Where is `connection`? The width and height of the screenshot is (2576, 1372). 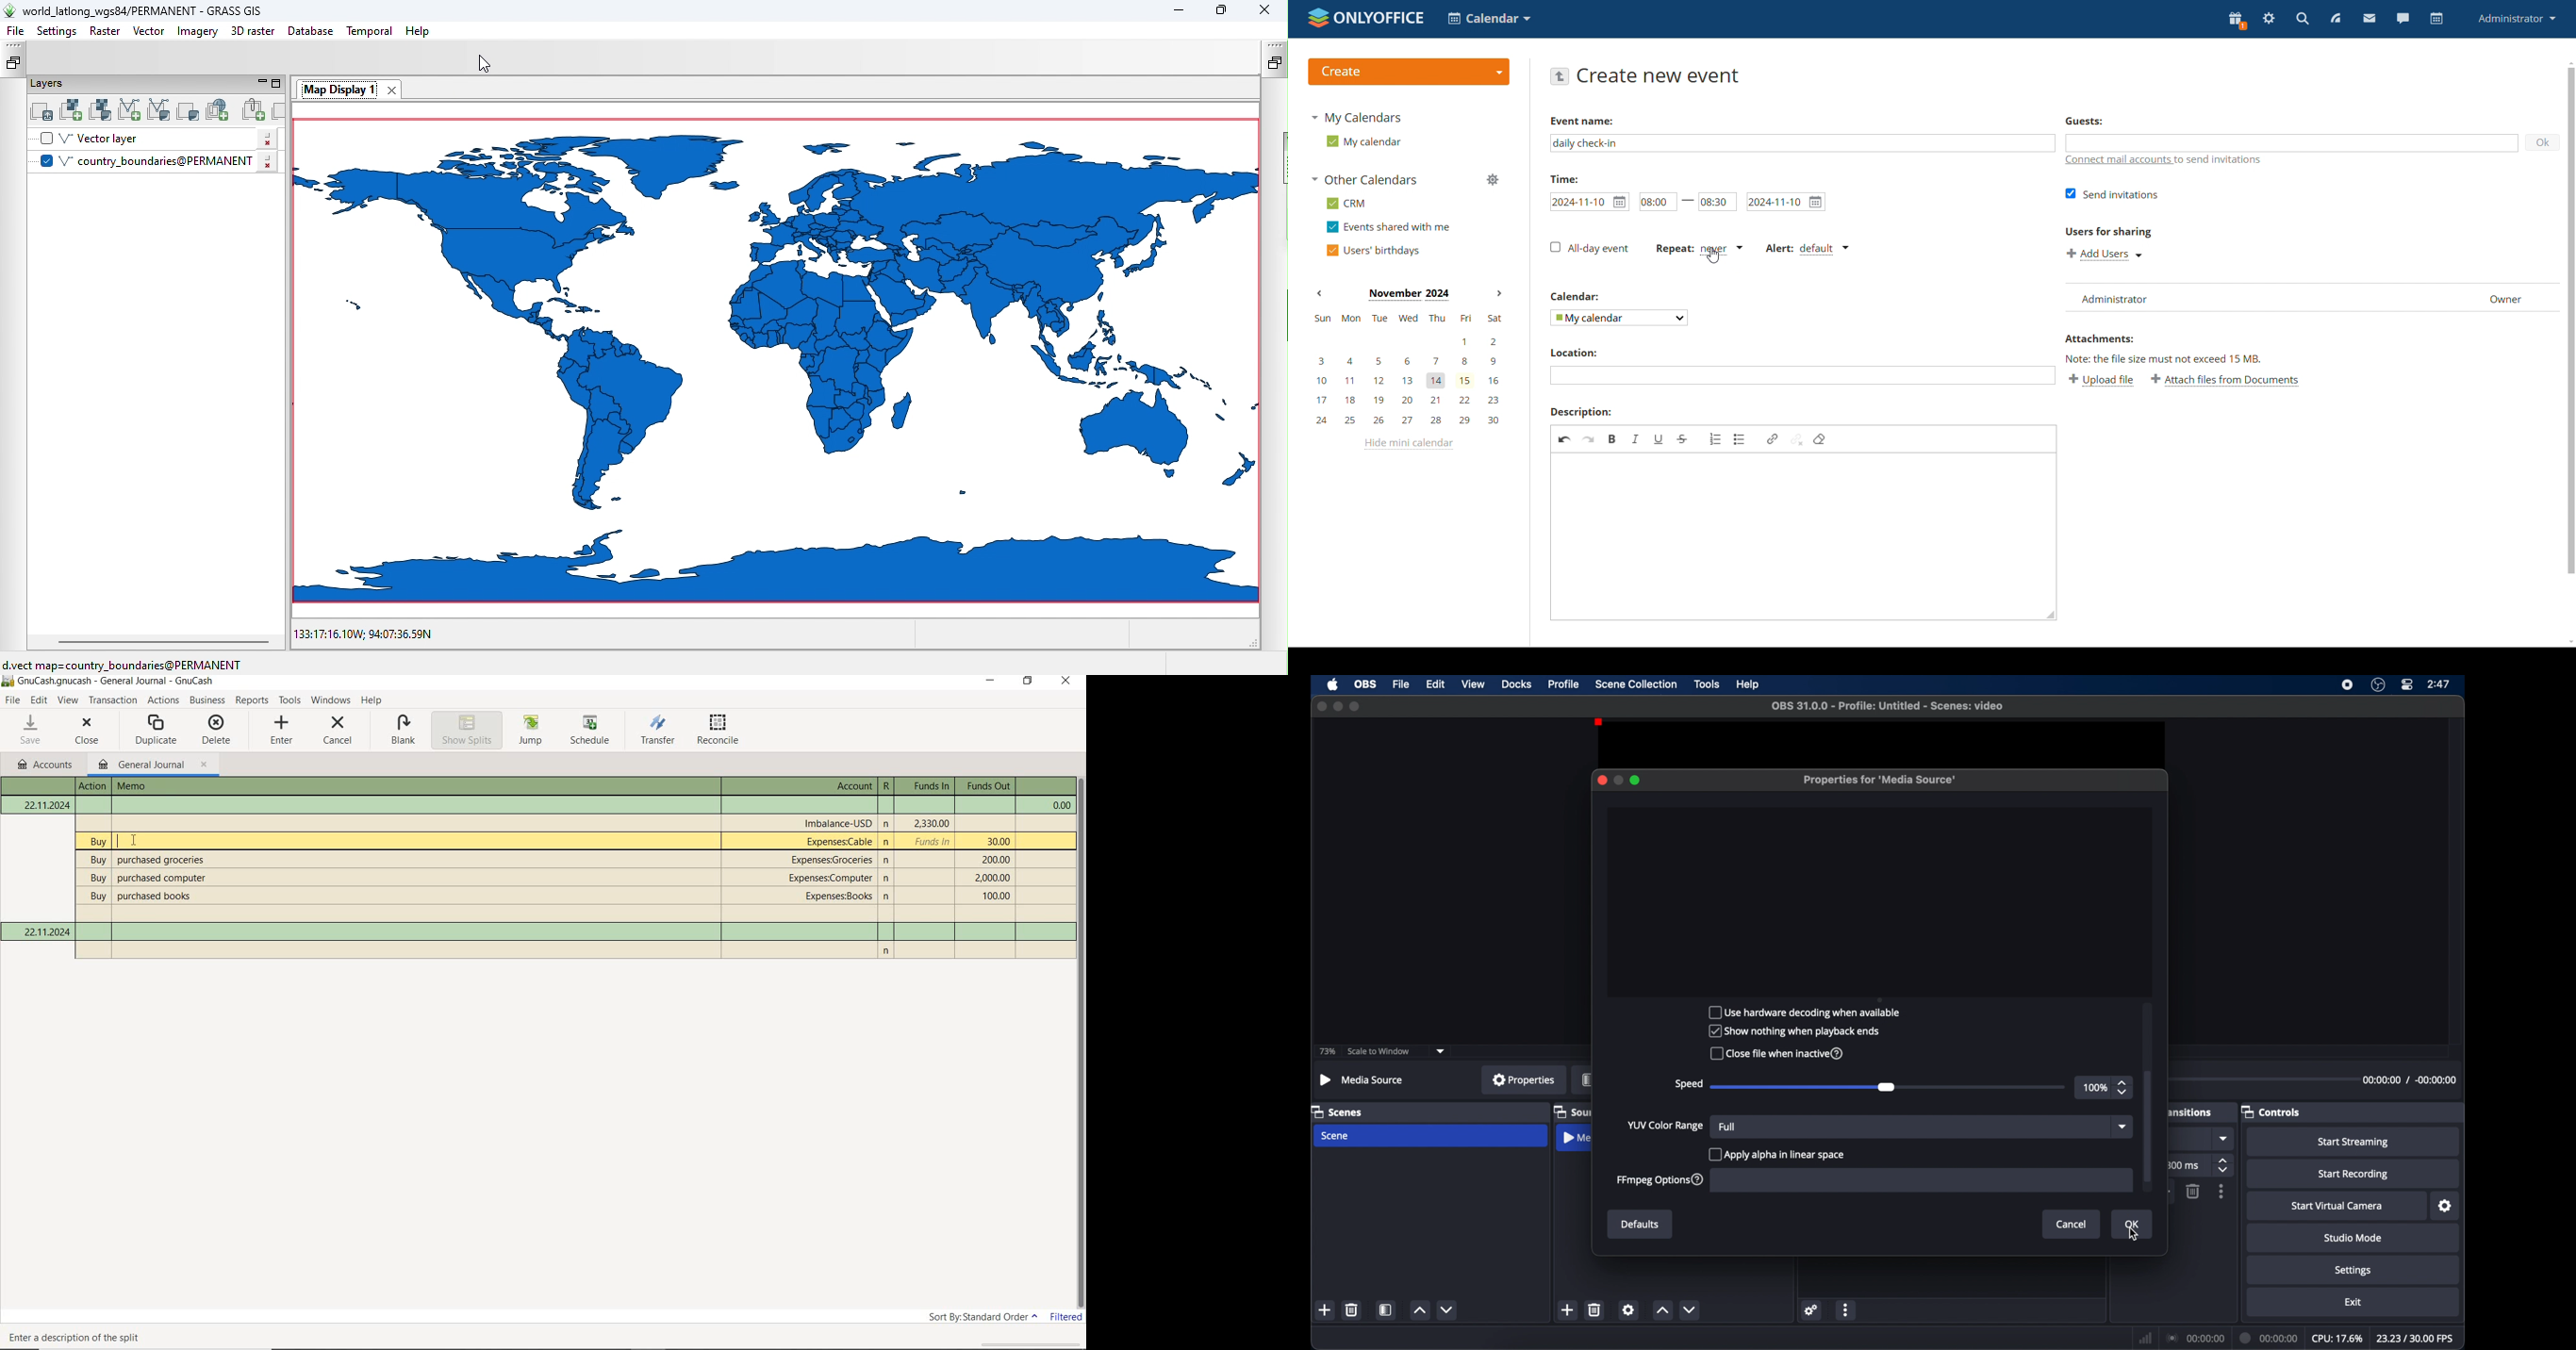 connection is located at coordinates (2196, 1338).